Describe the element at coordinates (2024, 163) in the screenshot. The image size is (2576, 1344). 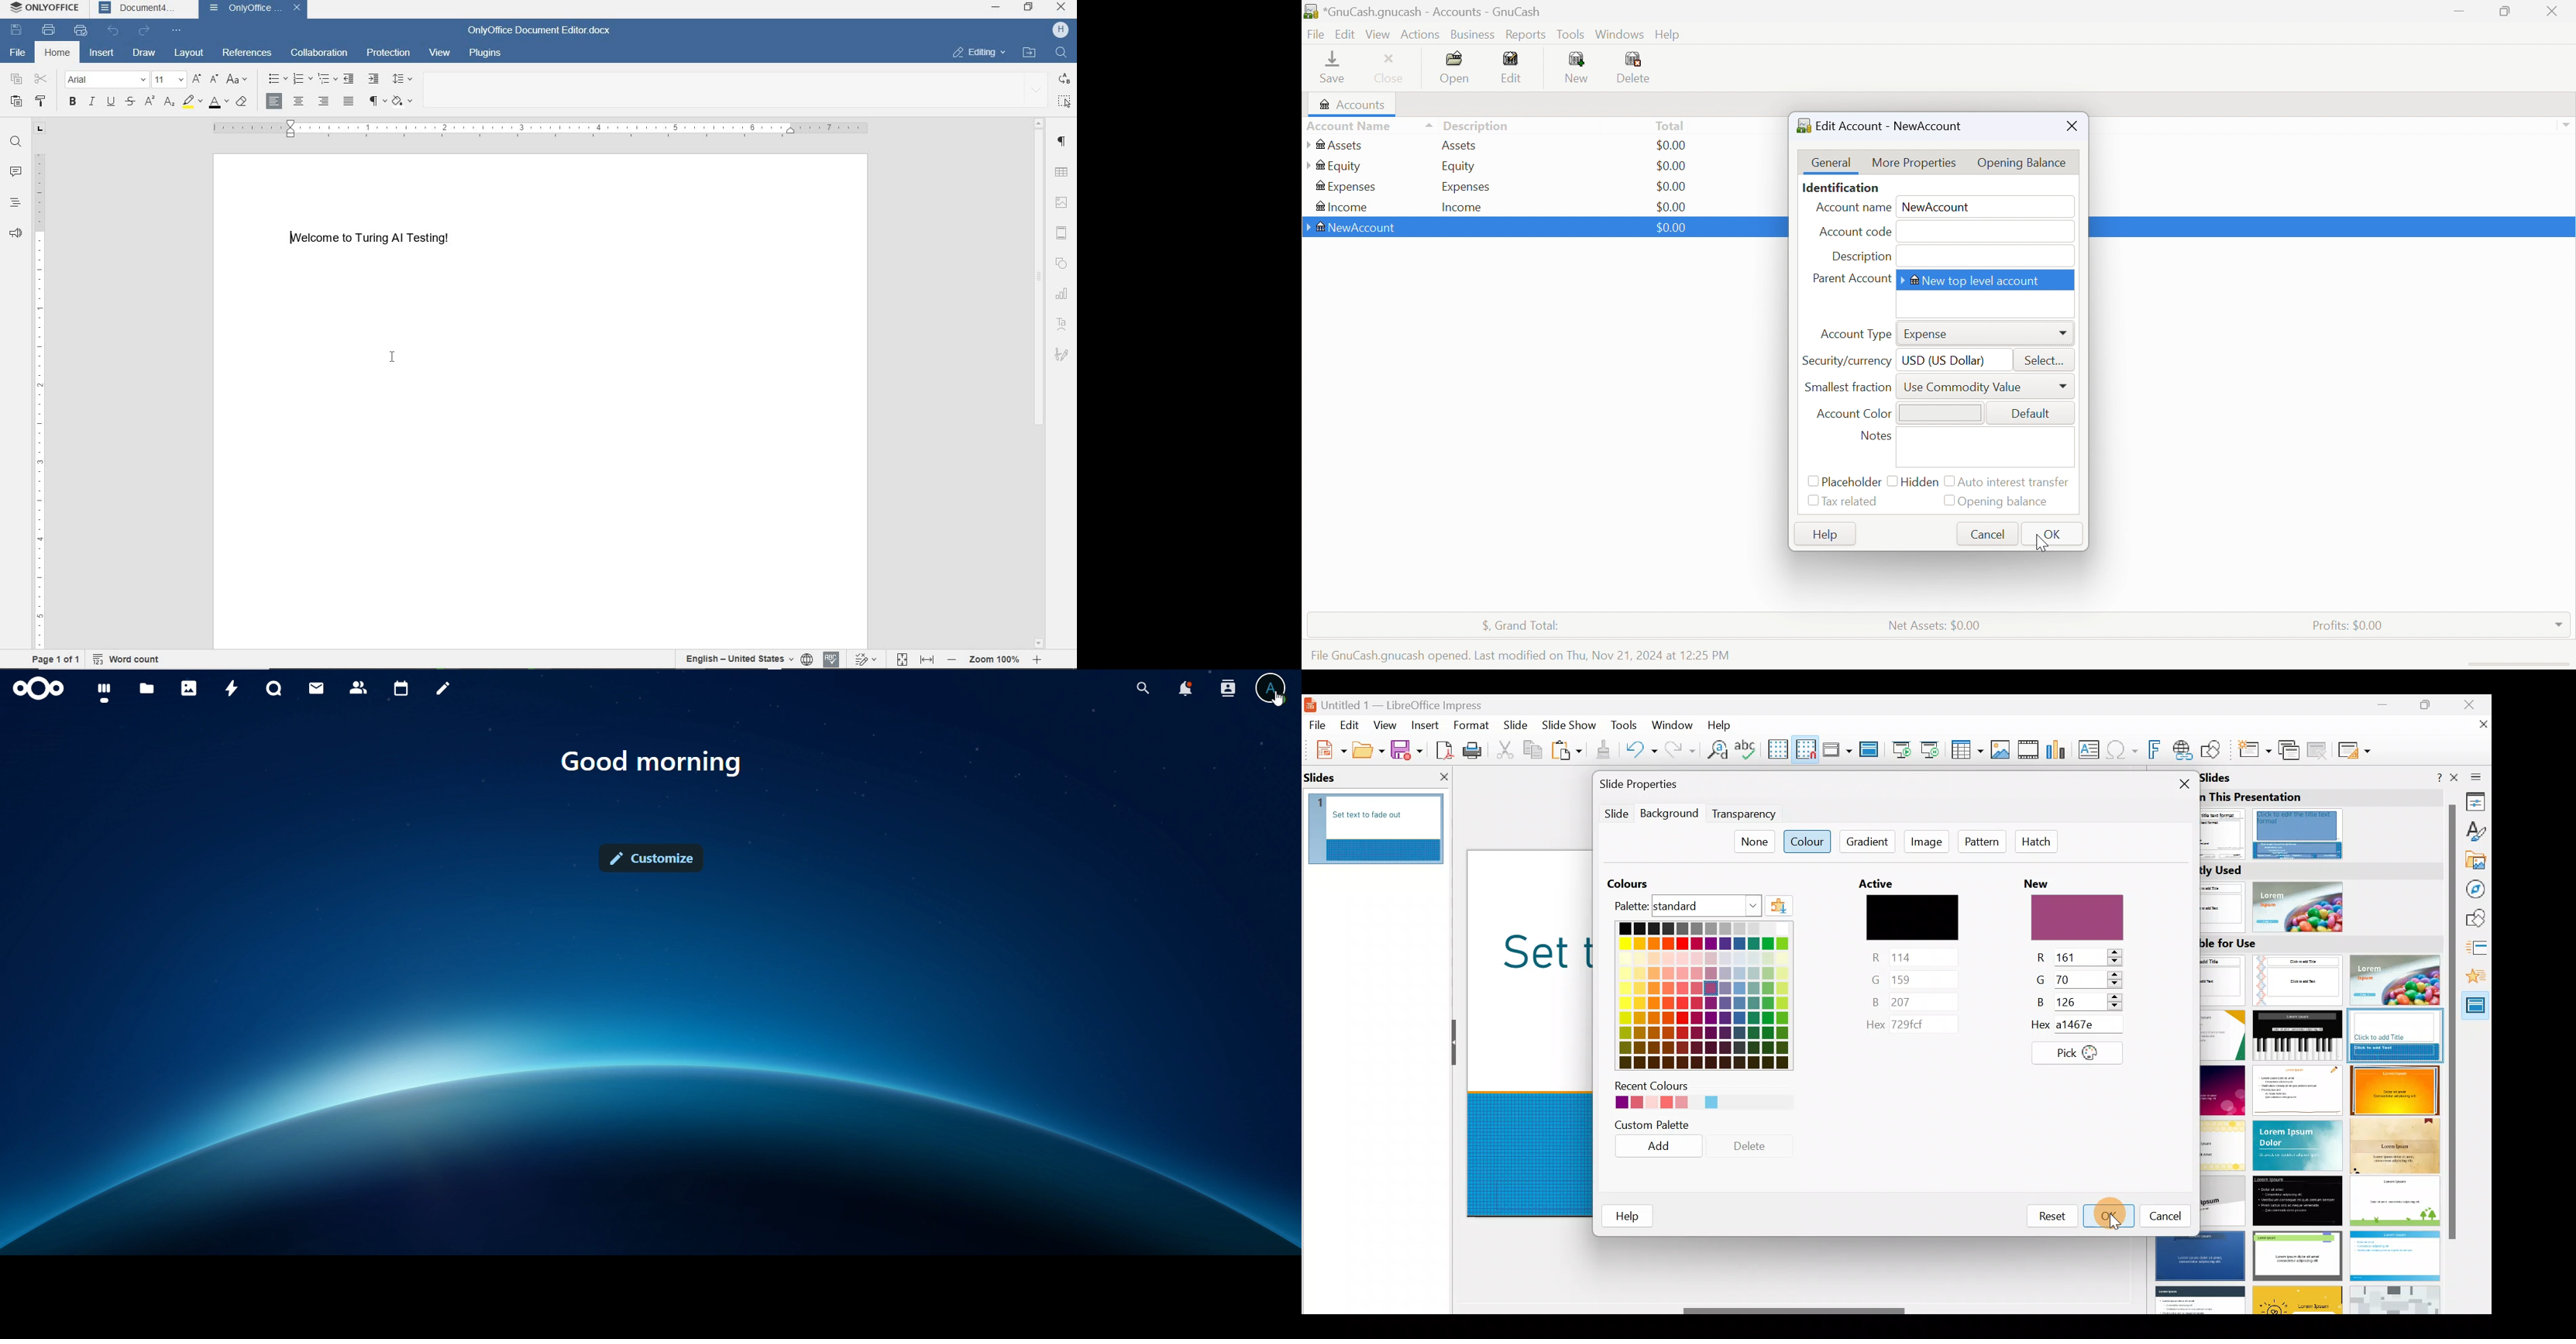
I see `Opening Balance` at that location.